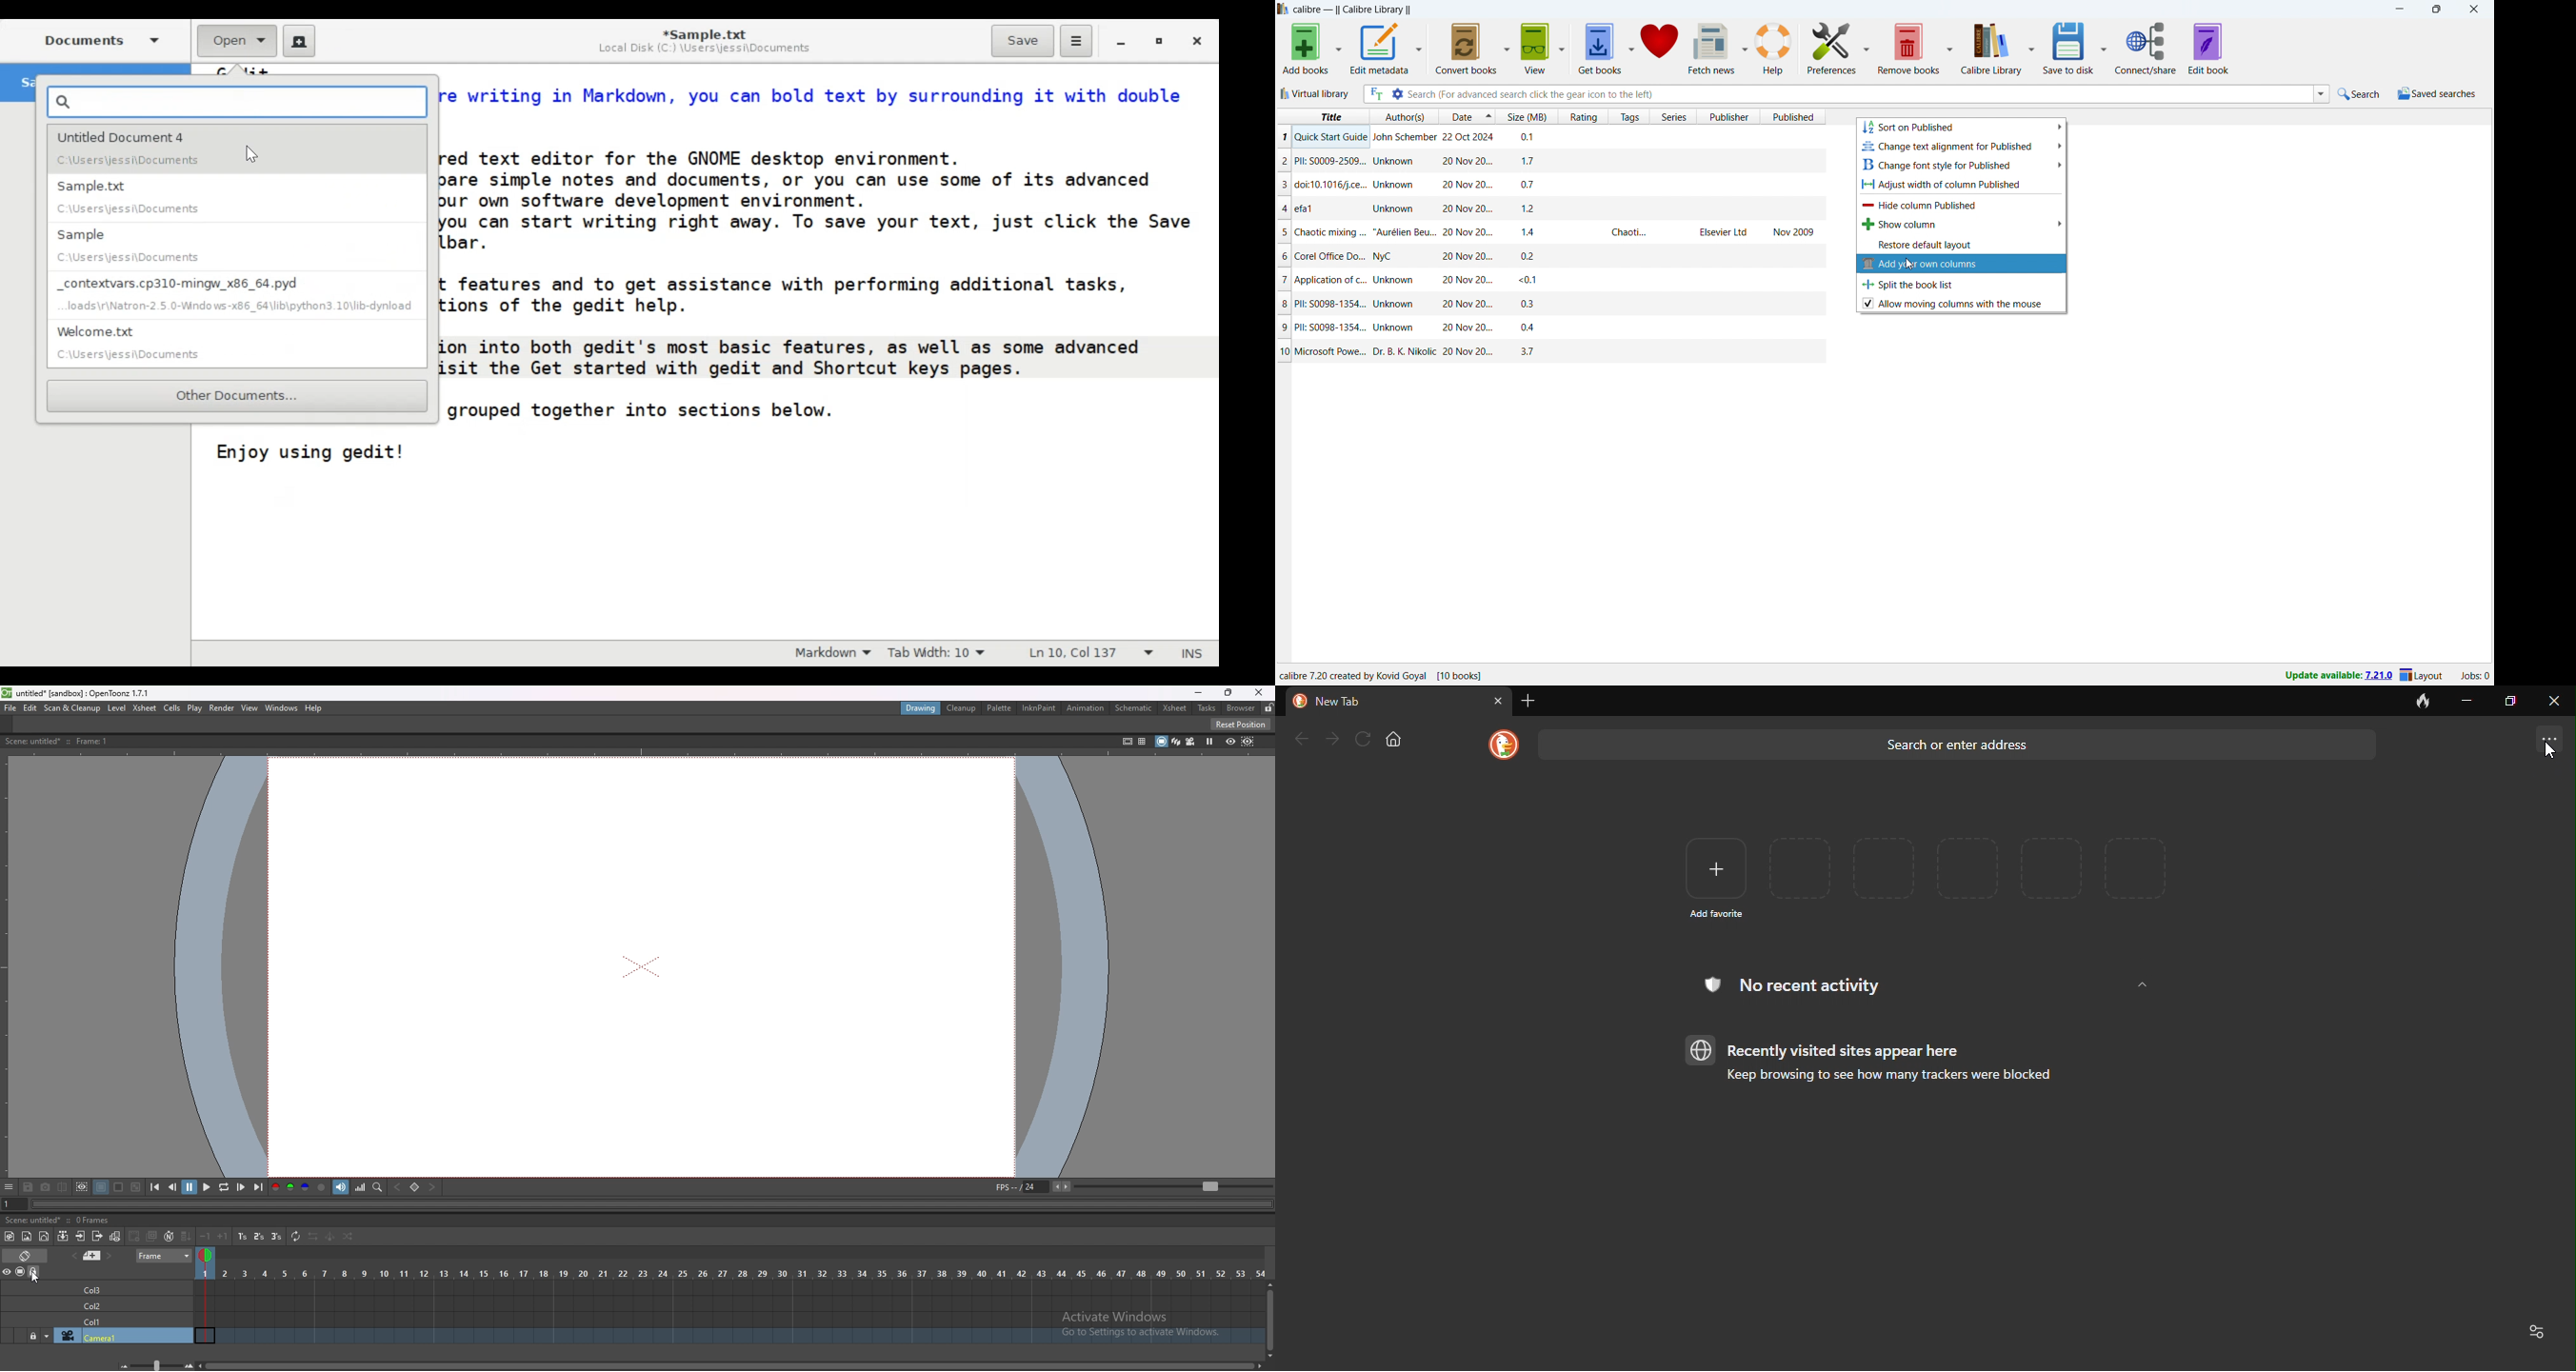 This screenshot has height=1372, width=2576. What do you see at coordinates (1554, 251) in the screenshot?
I see `6 Corel Office Do... NyC 20 Nov 20... 02` at bounding box center [1554, 251].